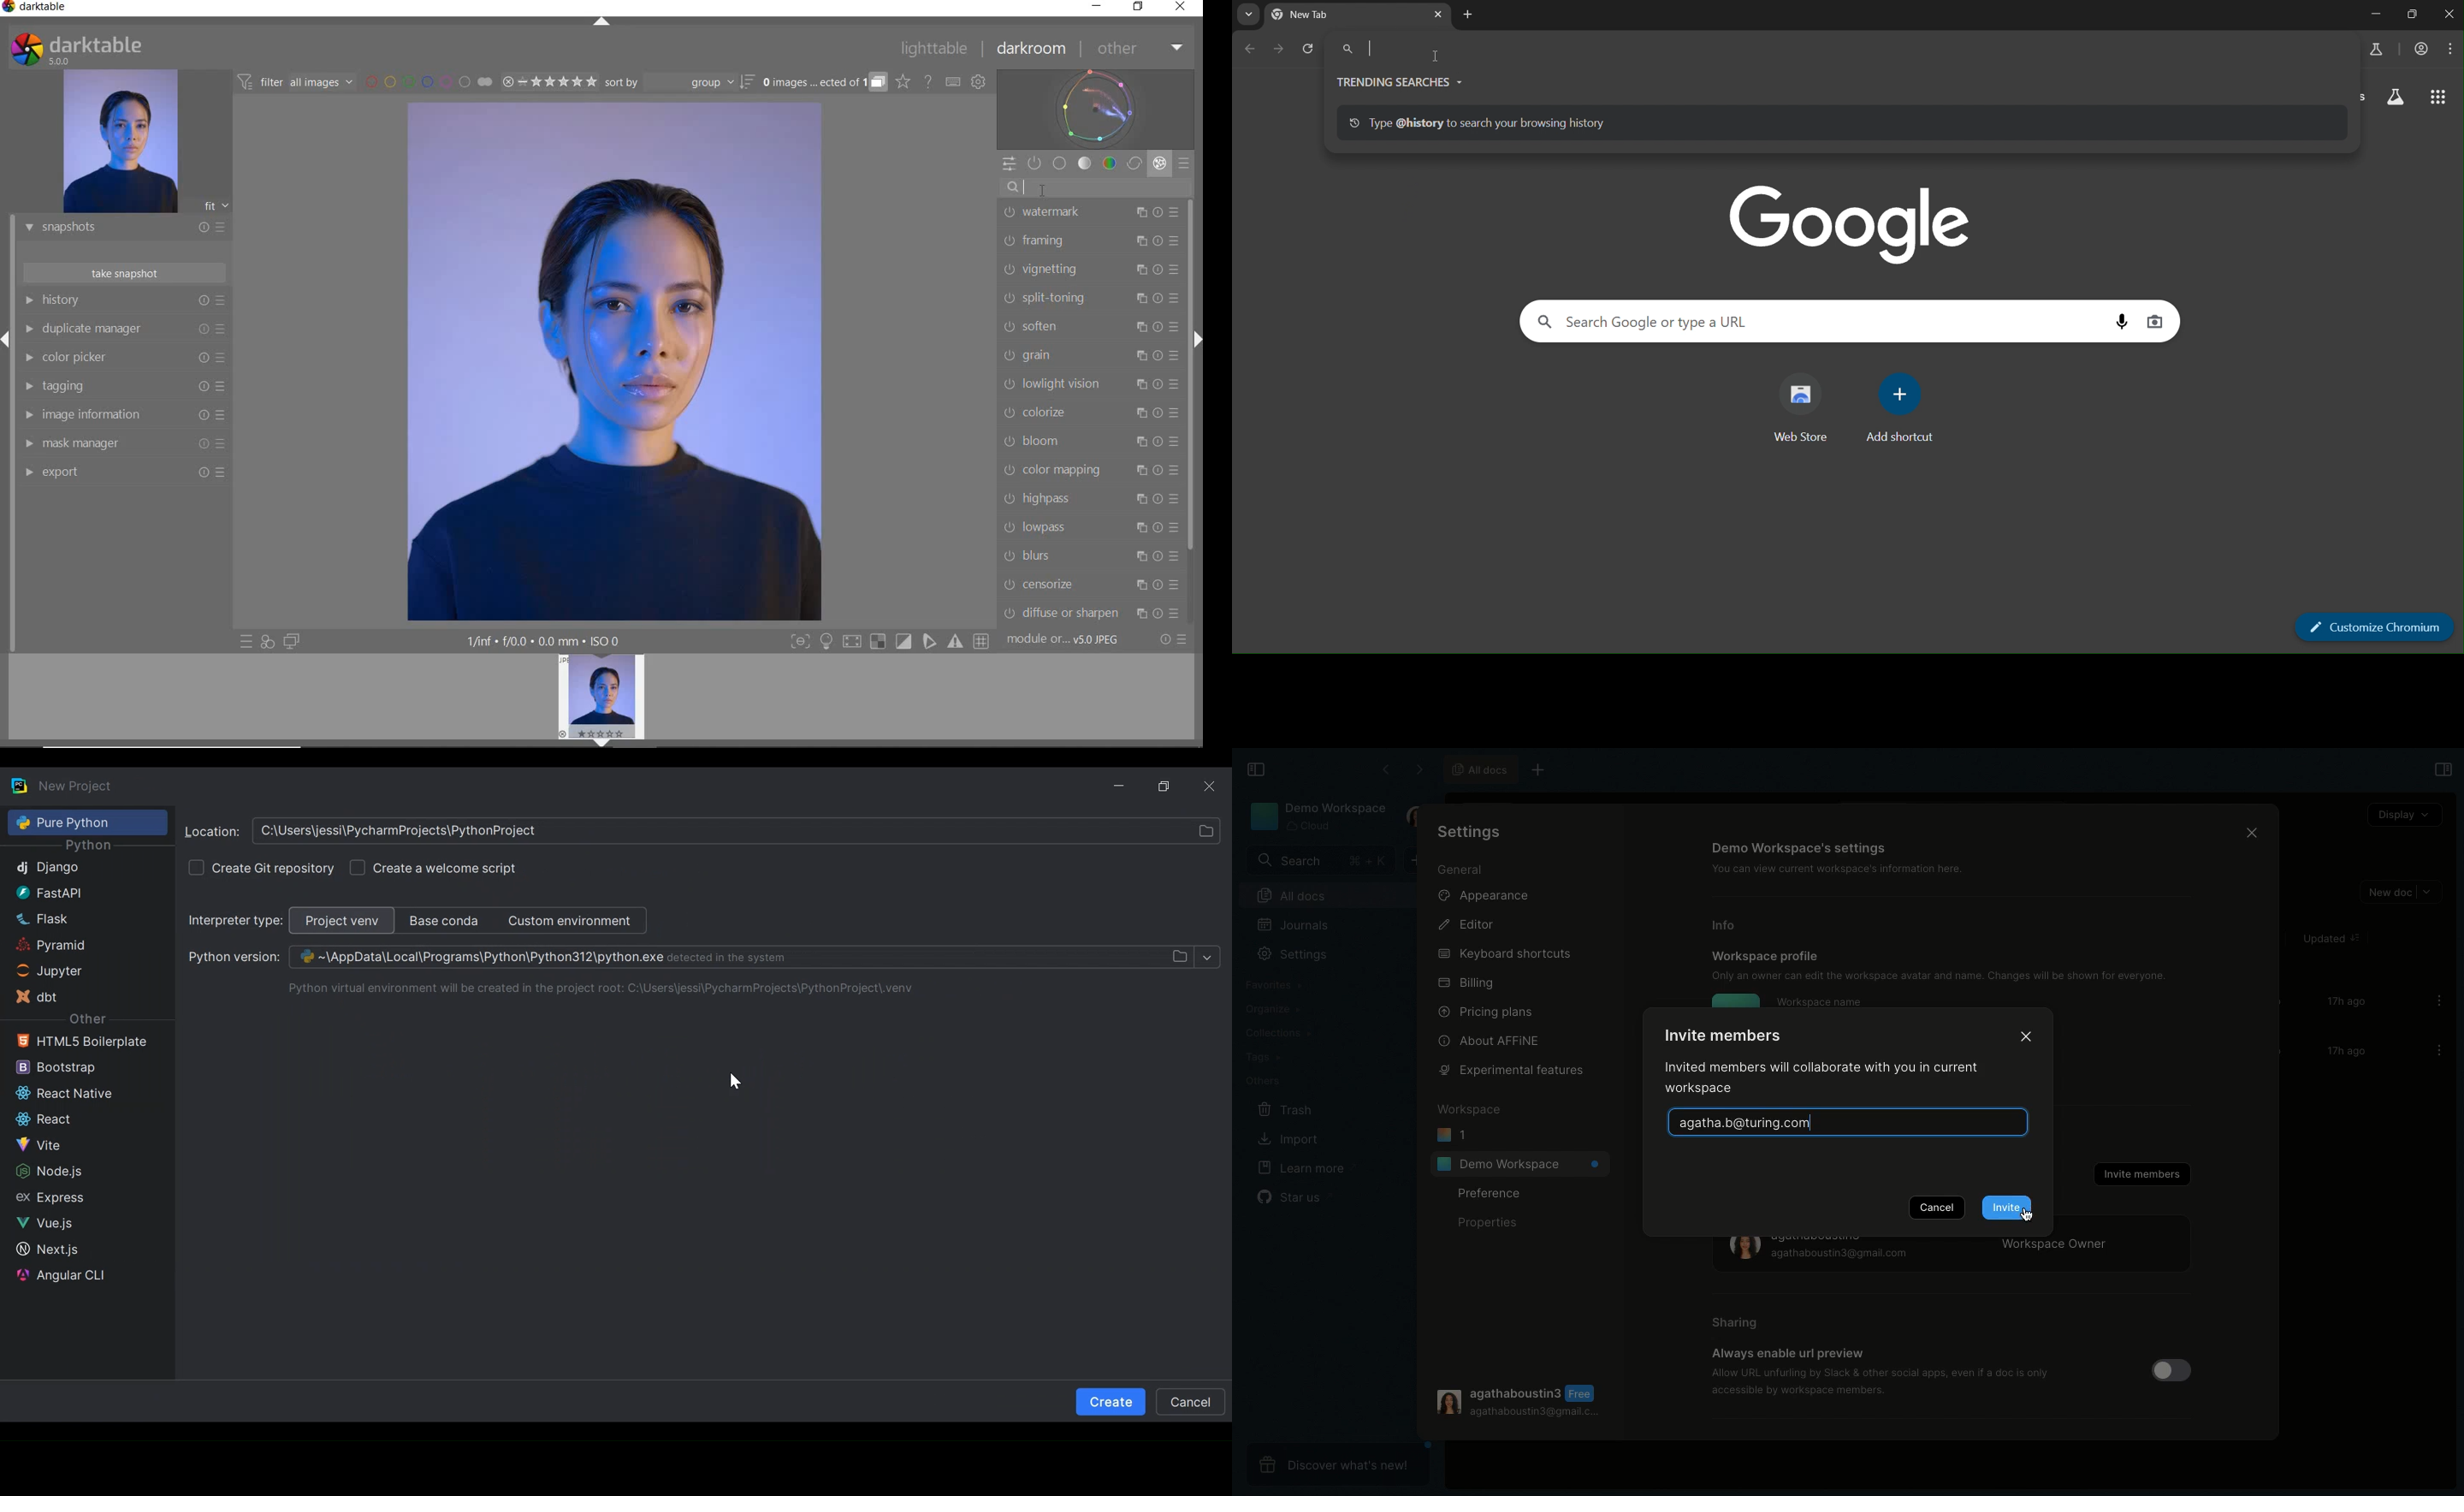 Image resolution: width=2464 pixels, height=1512 pixels. Describe the element at coordinates (1271, 1007) in the screenshot. I see `Organize` at that location.